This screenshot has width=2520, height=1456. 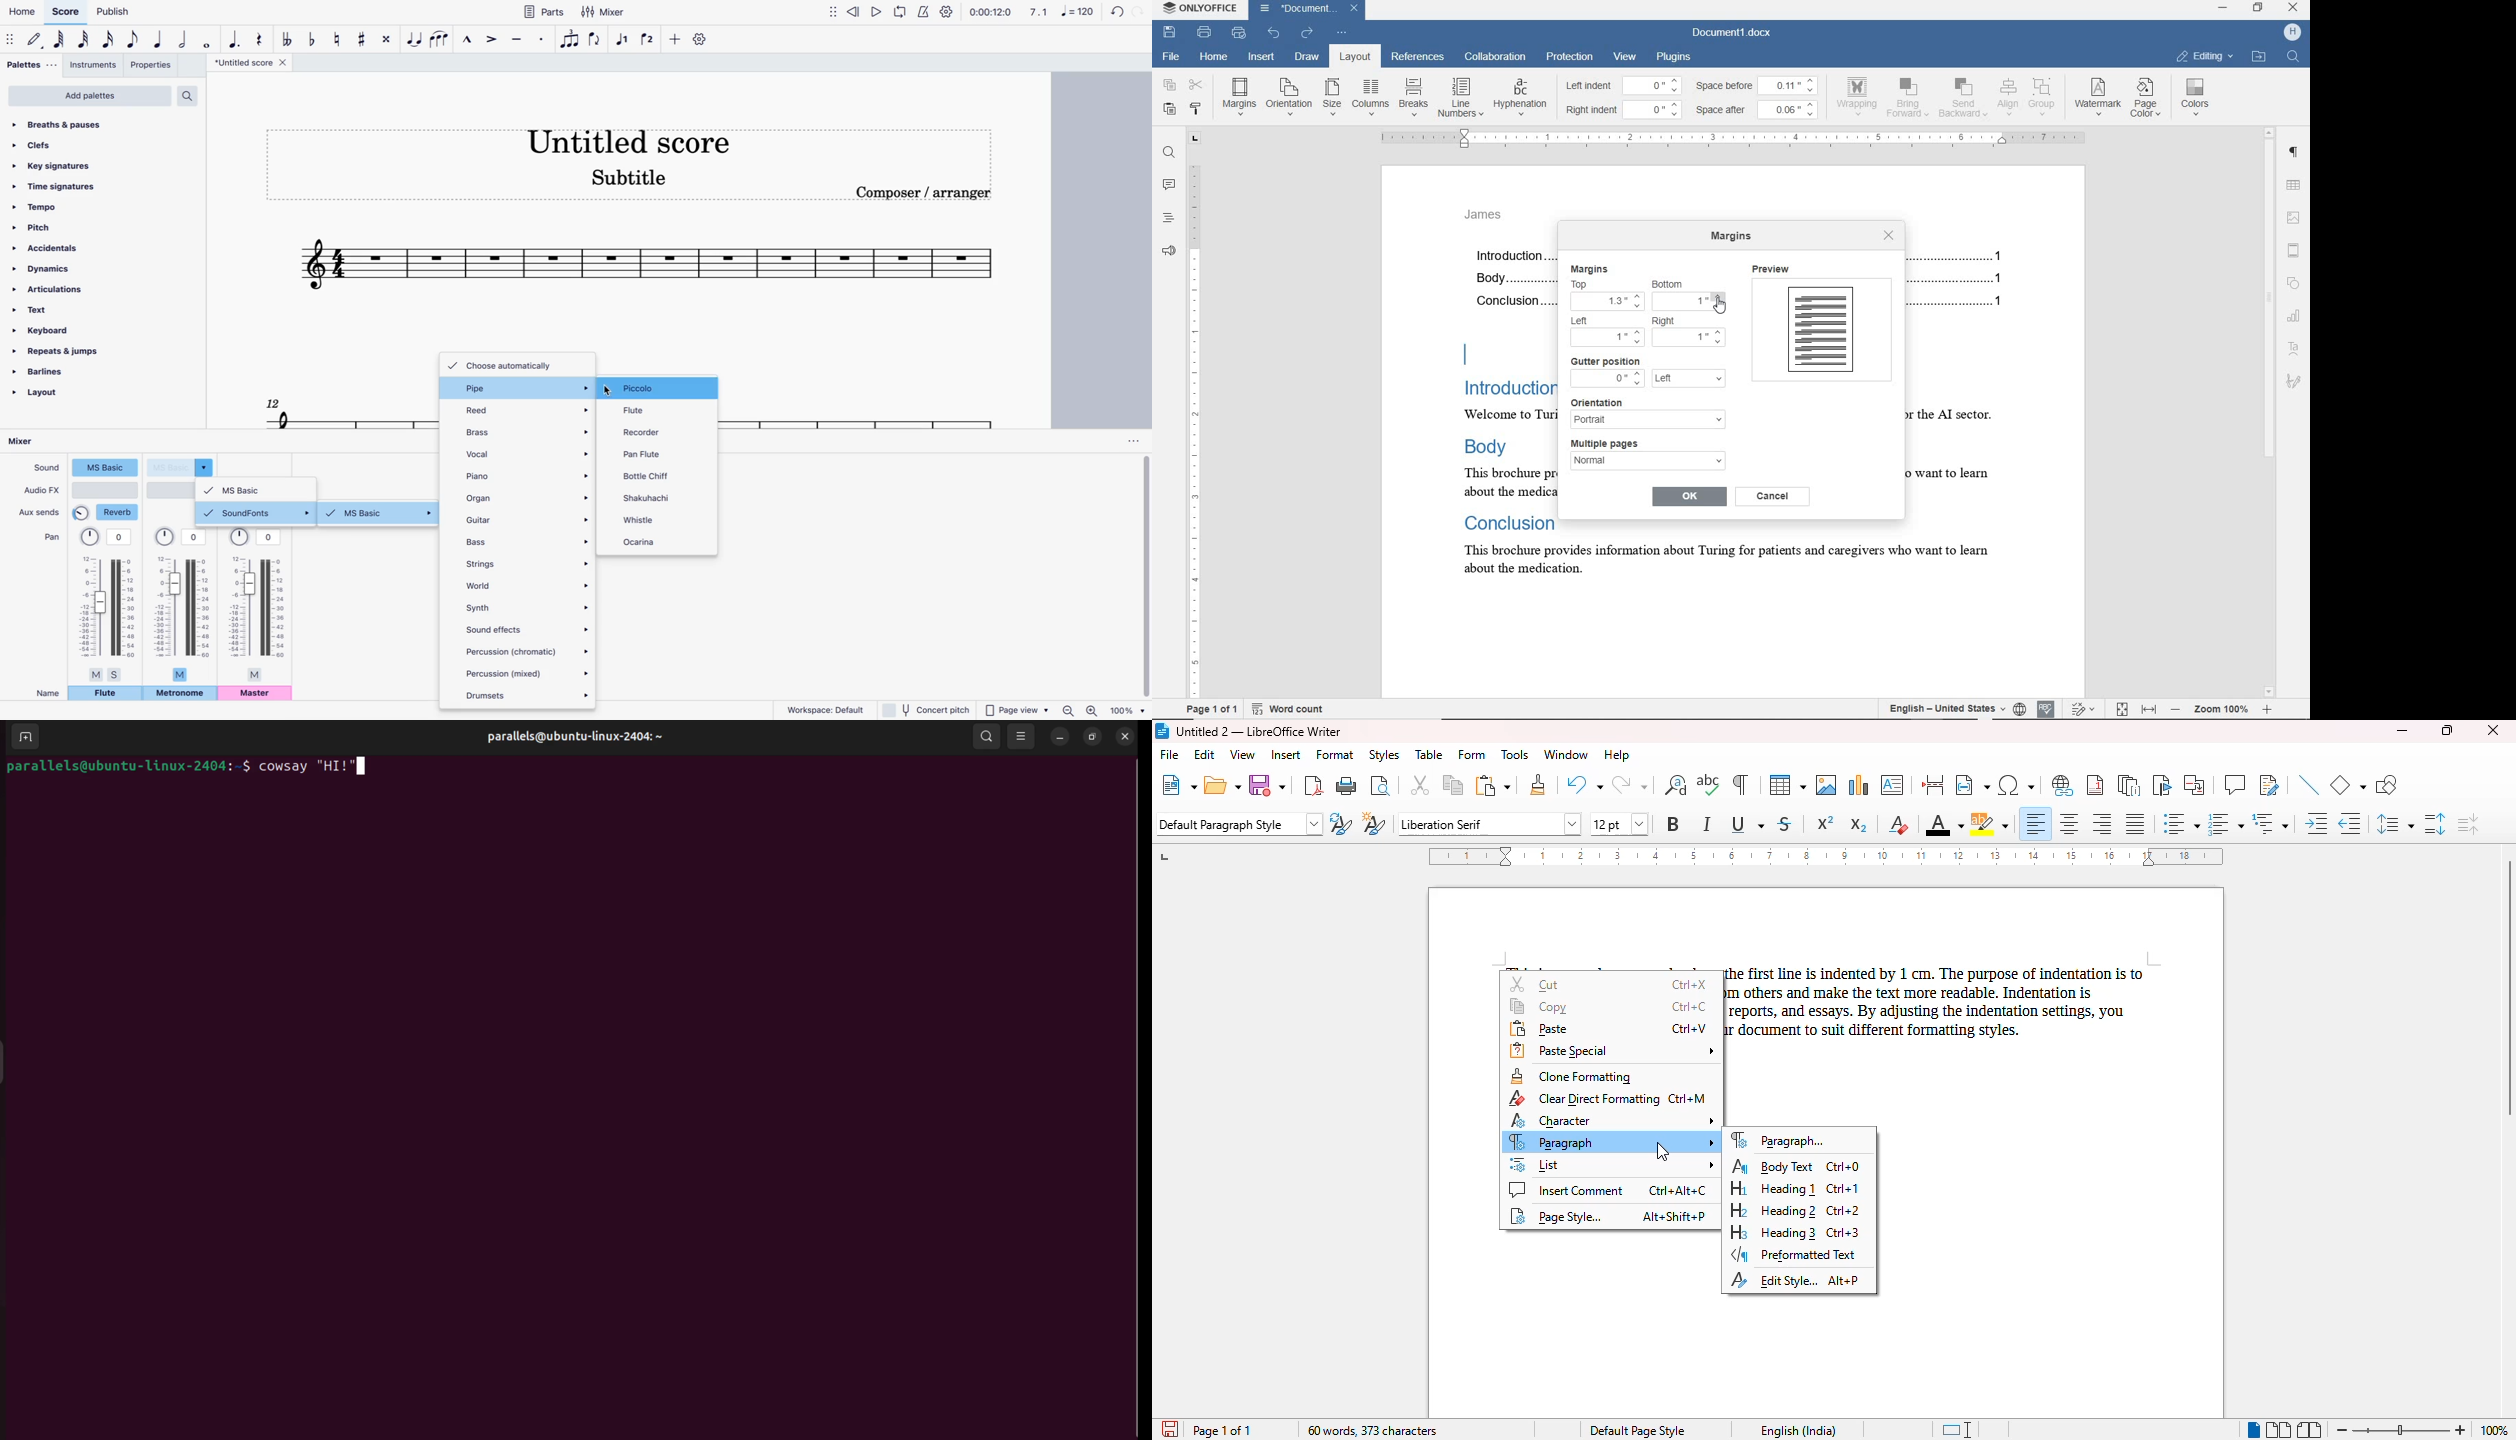 I want to click on choose automatically, so click(x=513, y=364).